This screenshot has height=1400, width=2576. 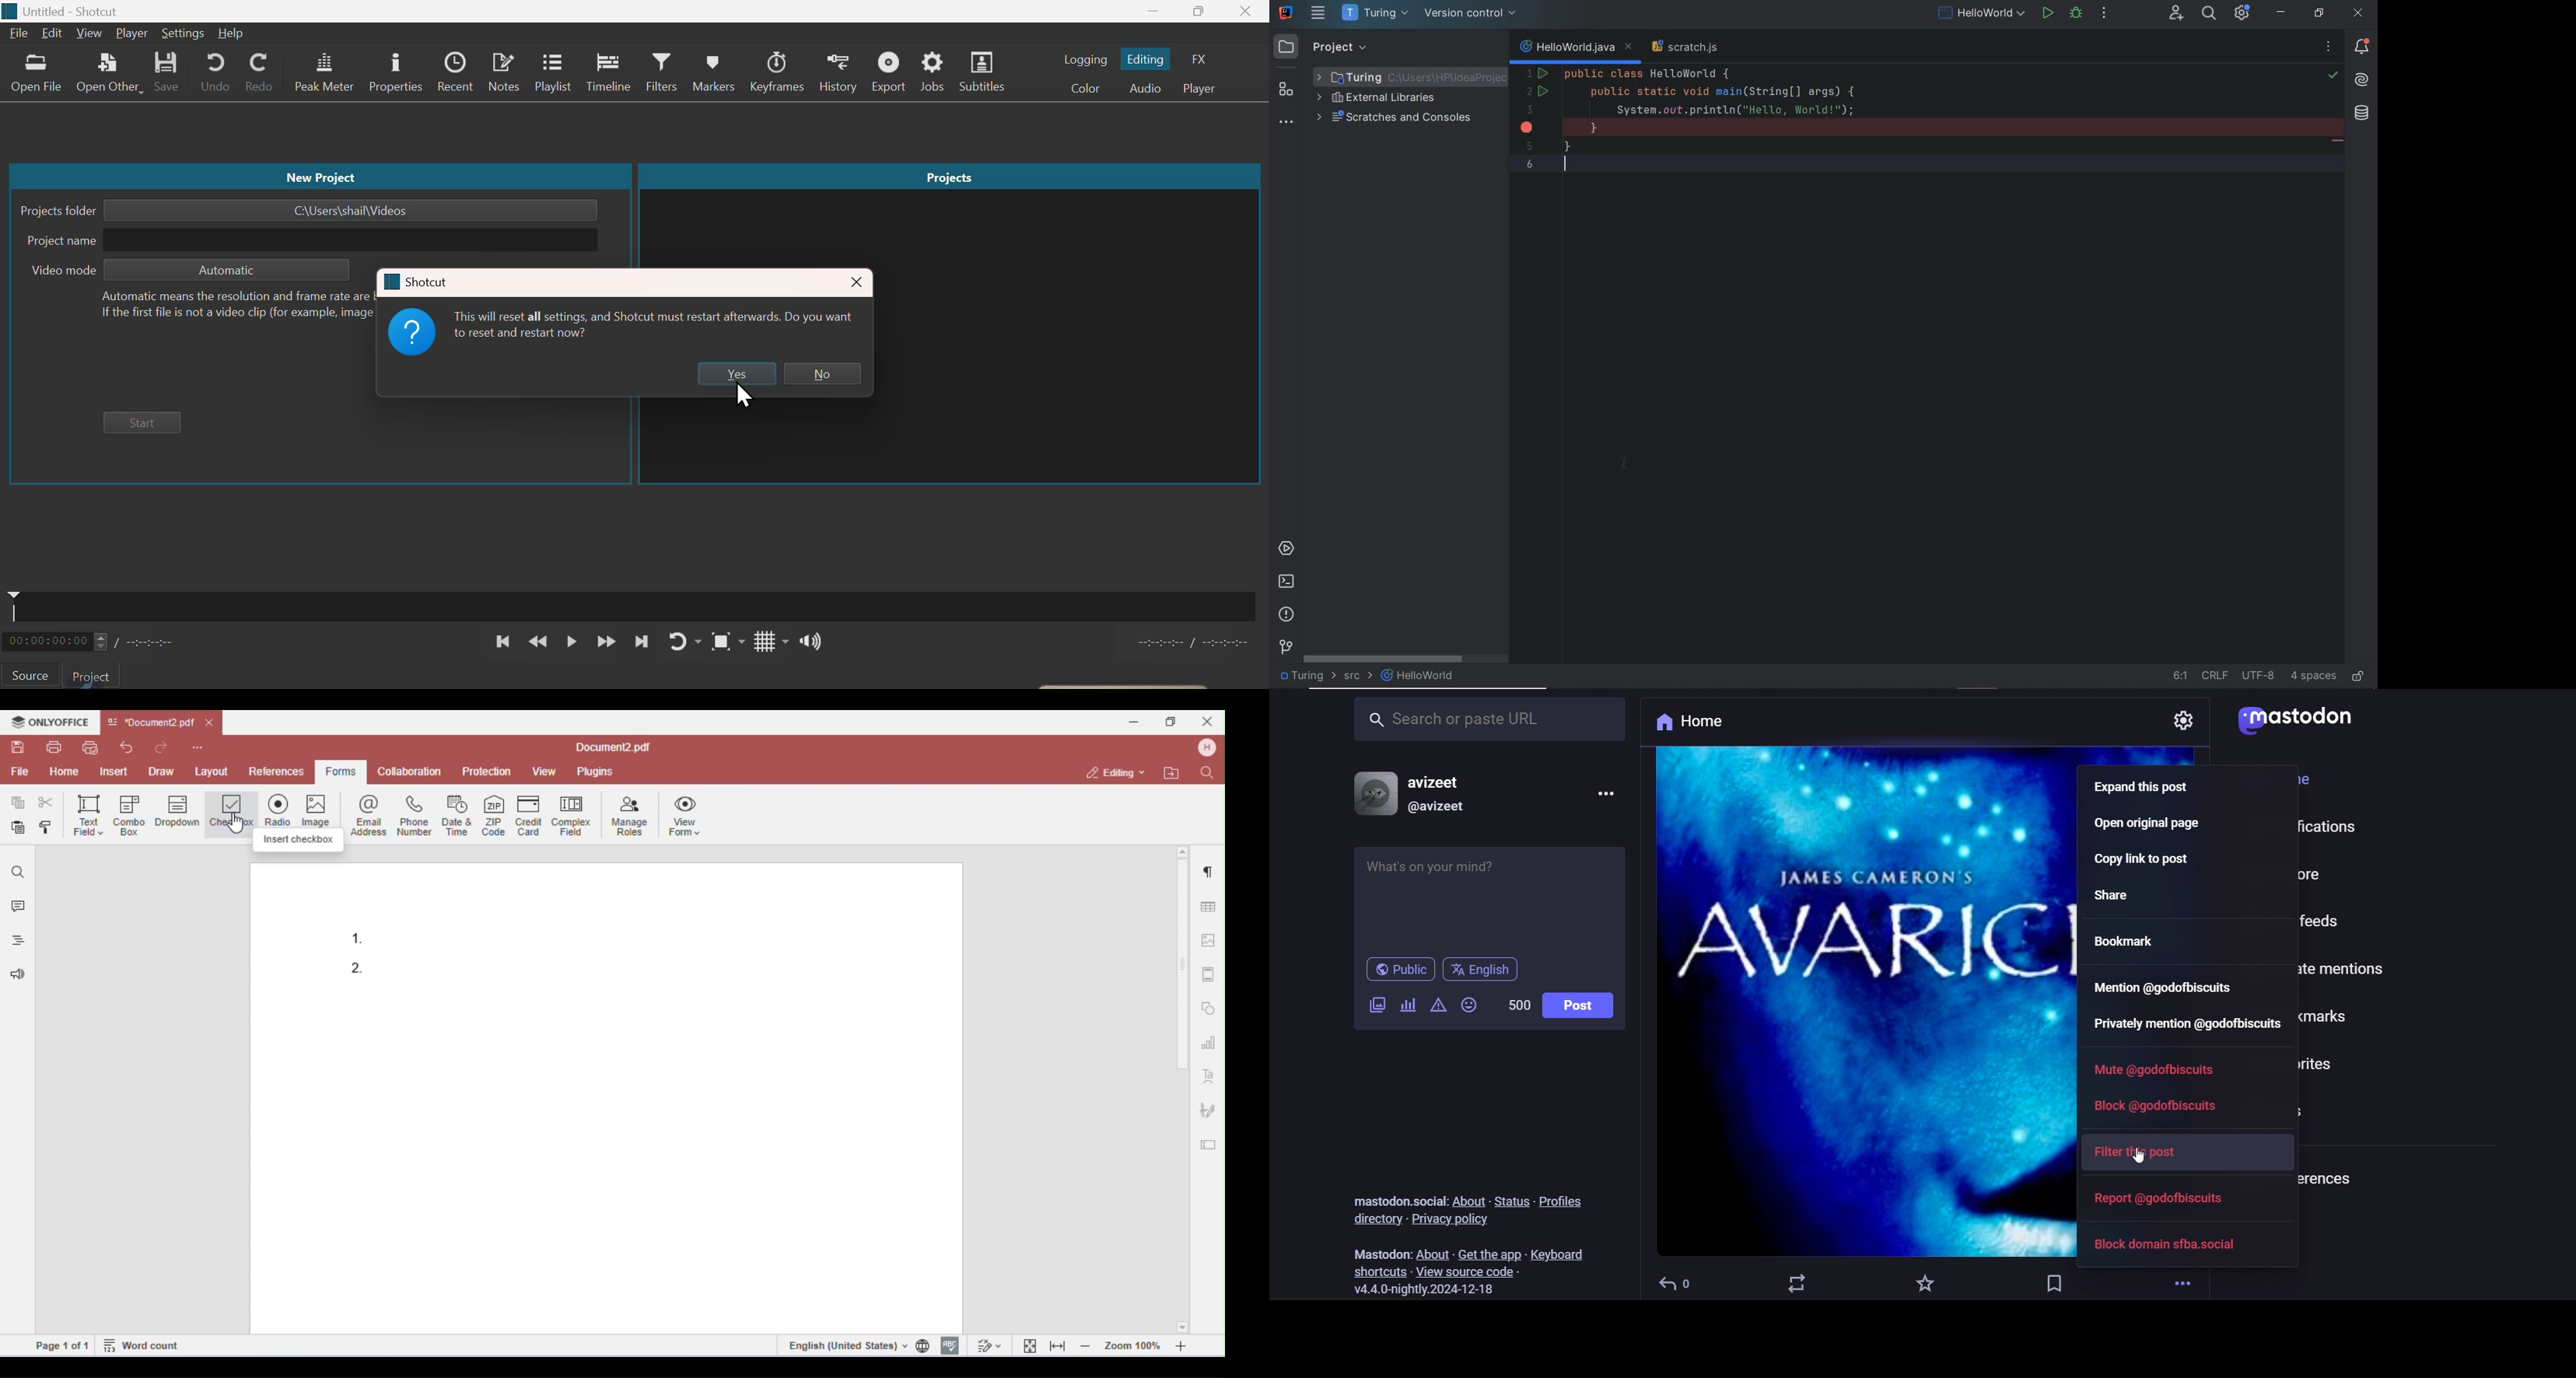 I want to click on public, so click(x=1401, y=971).